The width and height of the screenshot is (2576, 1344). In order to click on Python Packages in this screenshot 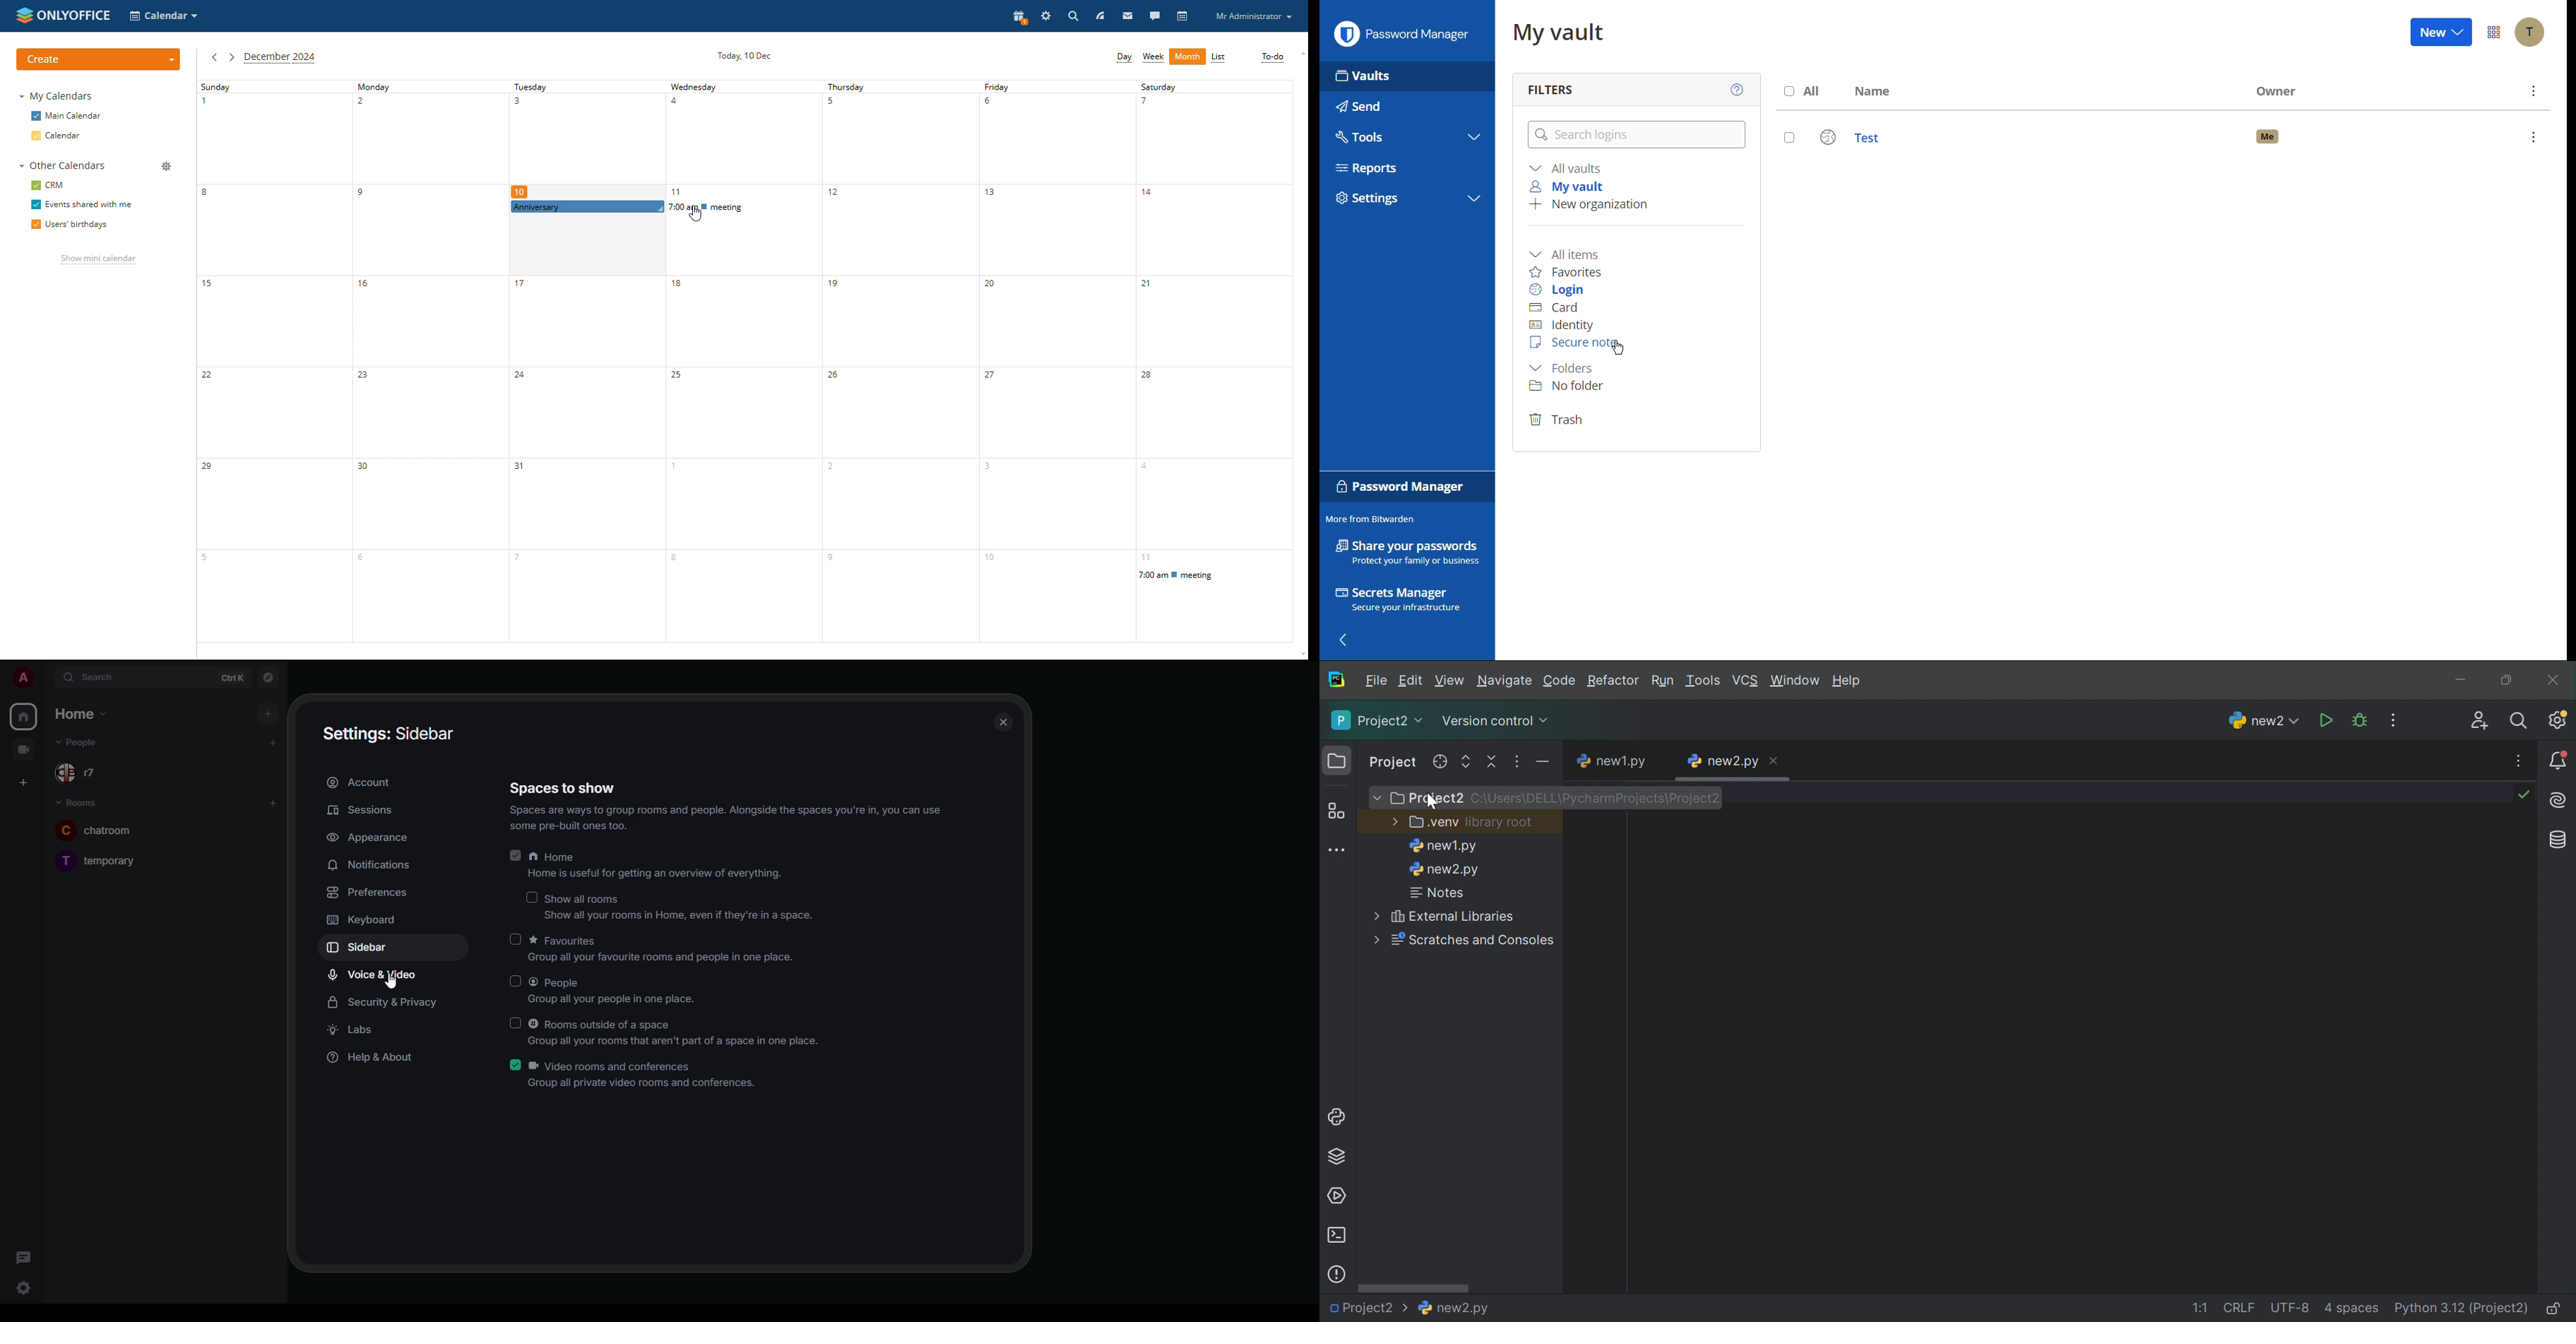, I will do `click(1339, 1159)`.